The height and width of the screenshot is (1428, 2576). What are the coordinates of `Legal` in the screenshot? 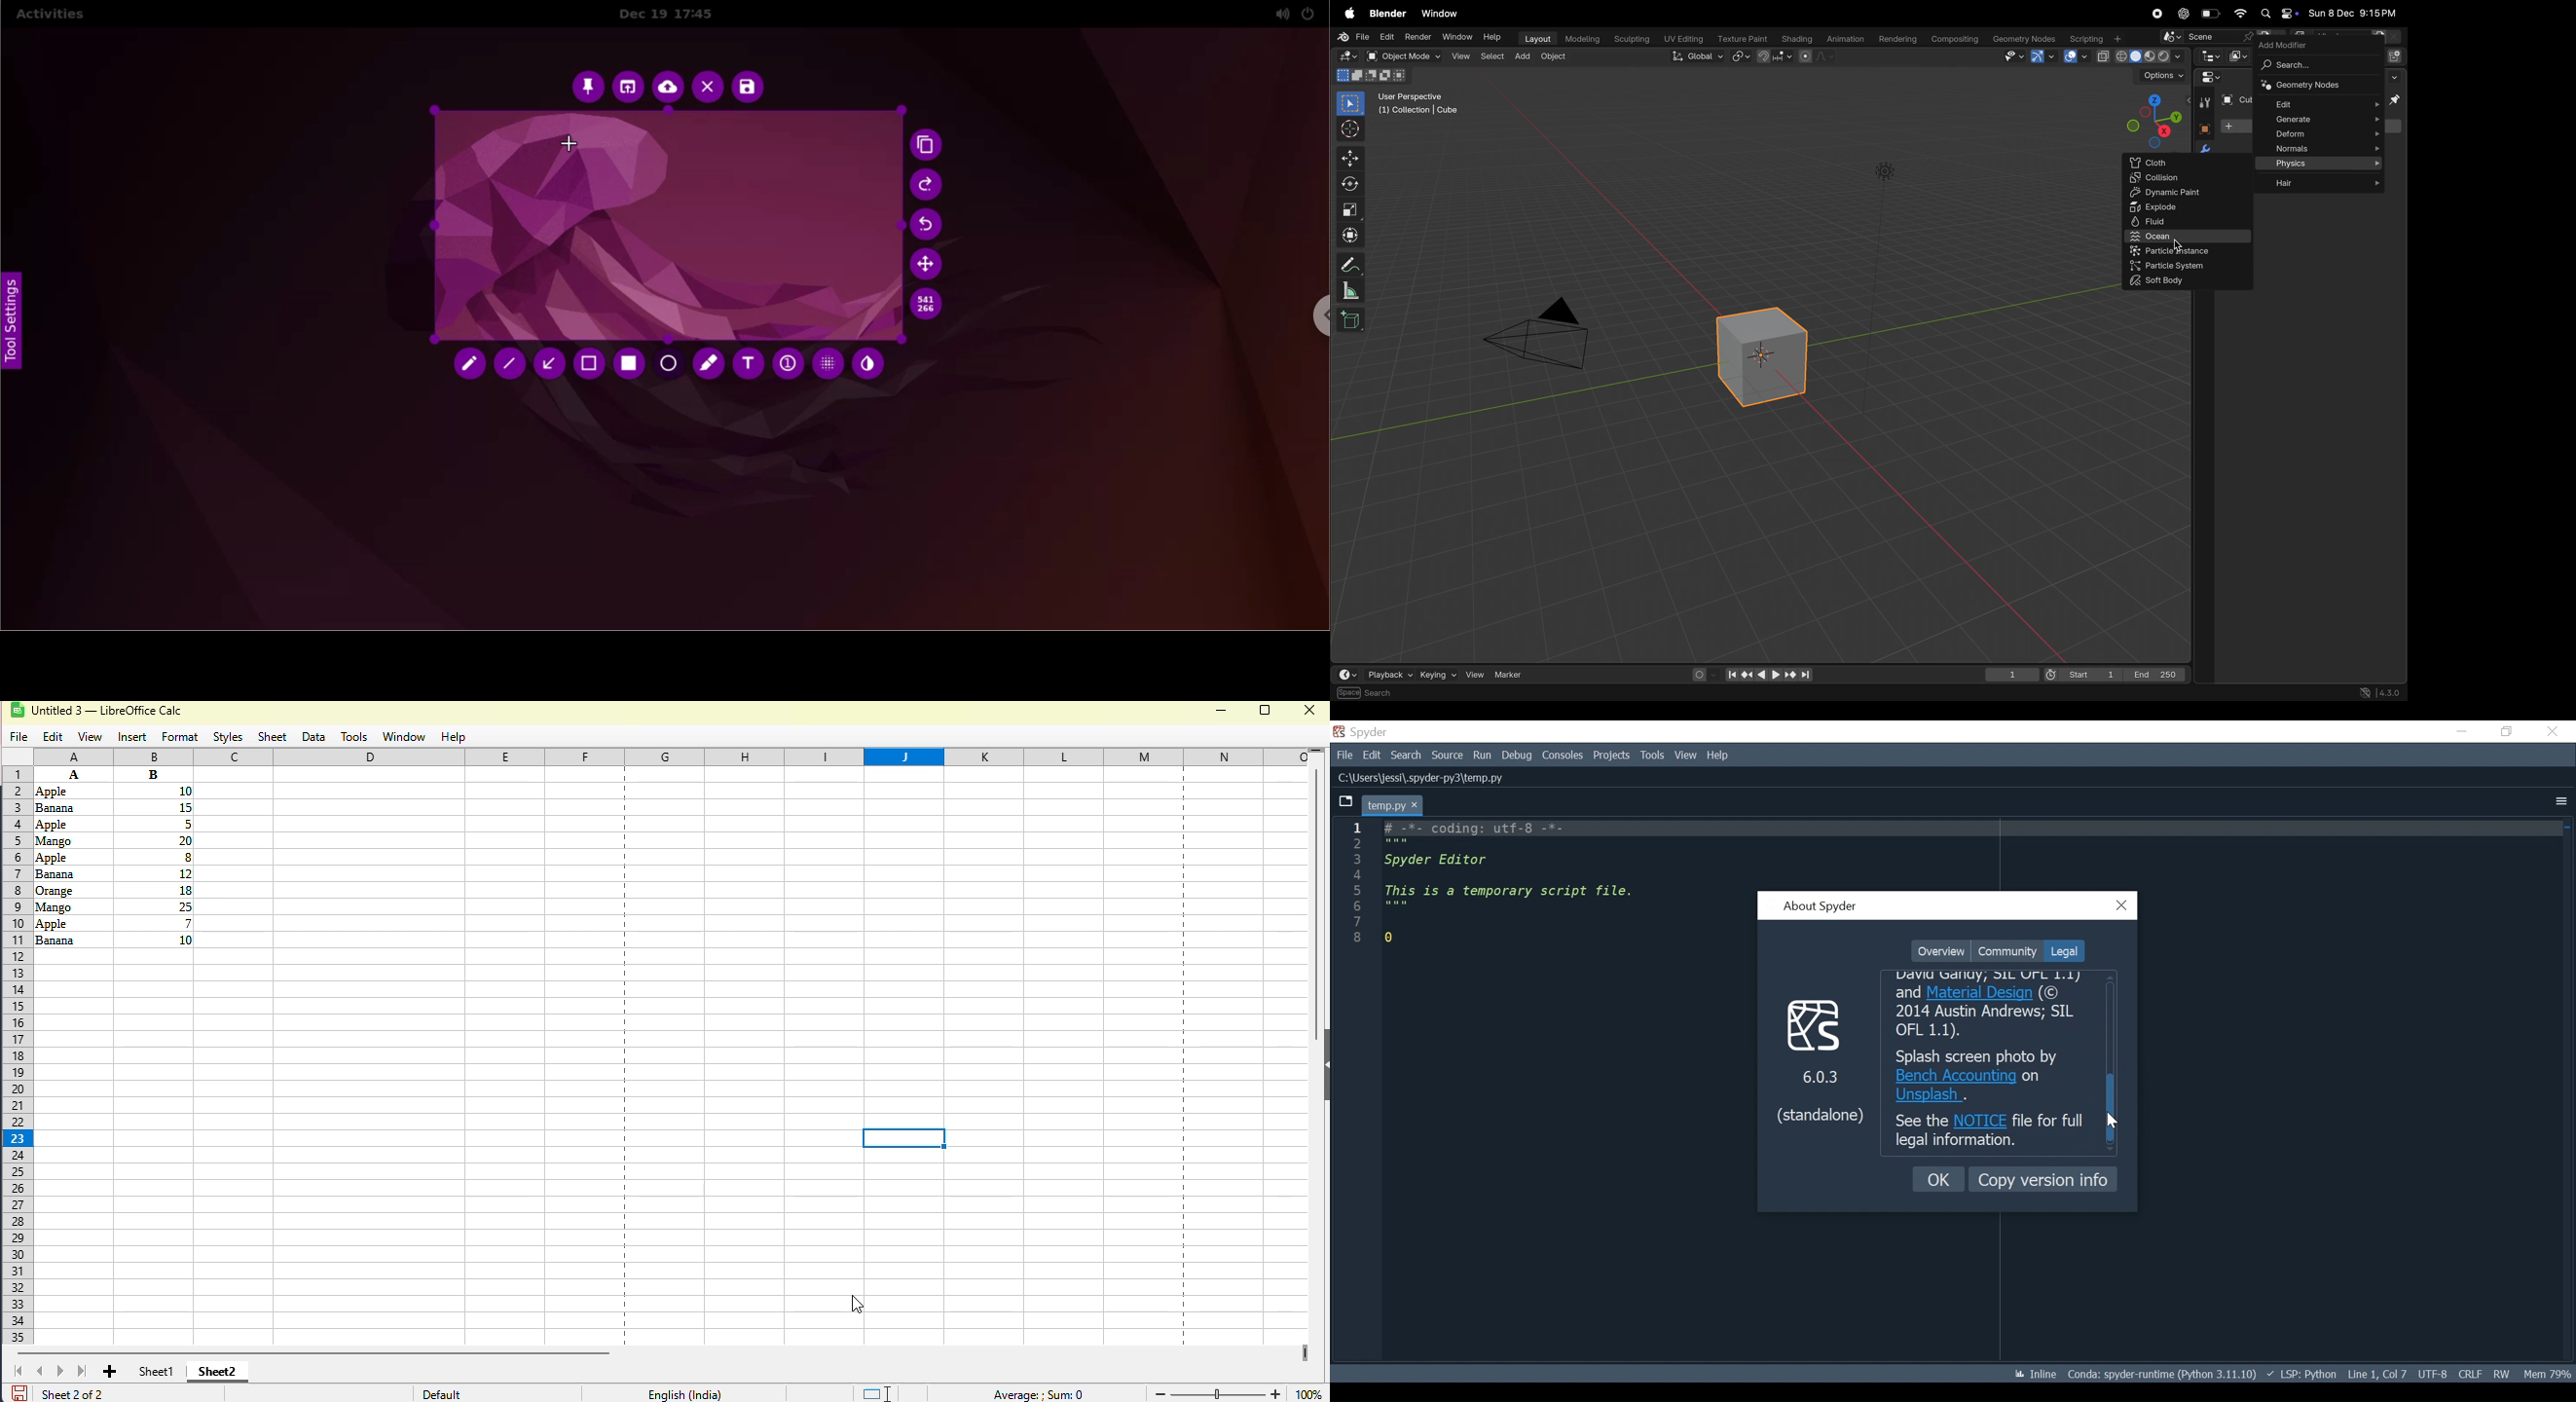 It's located at (2063, 951).